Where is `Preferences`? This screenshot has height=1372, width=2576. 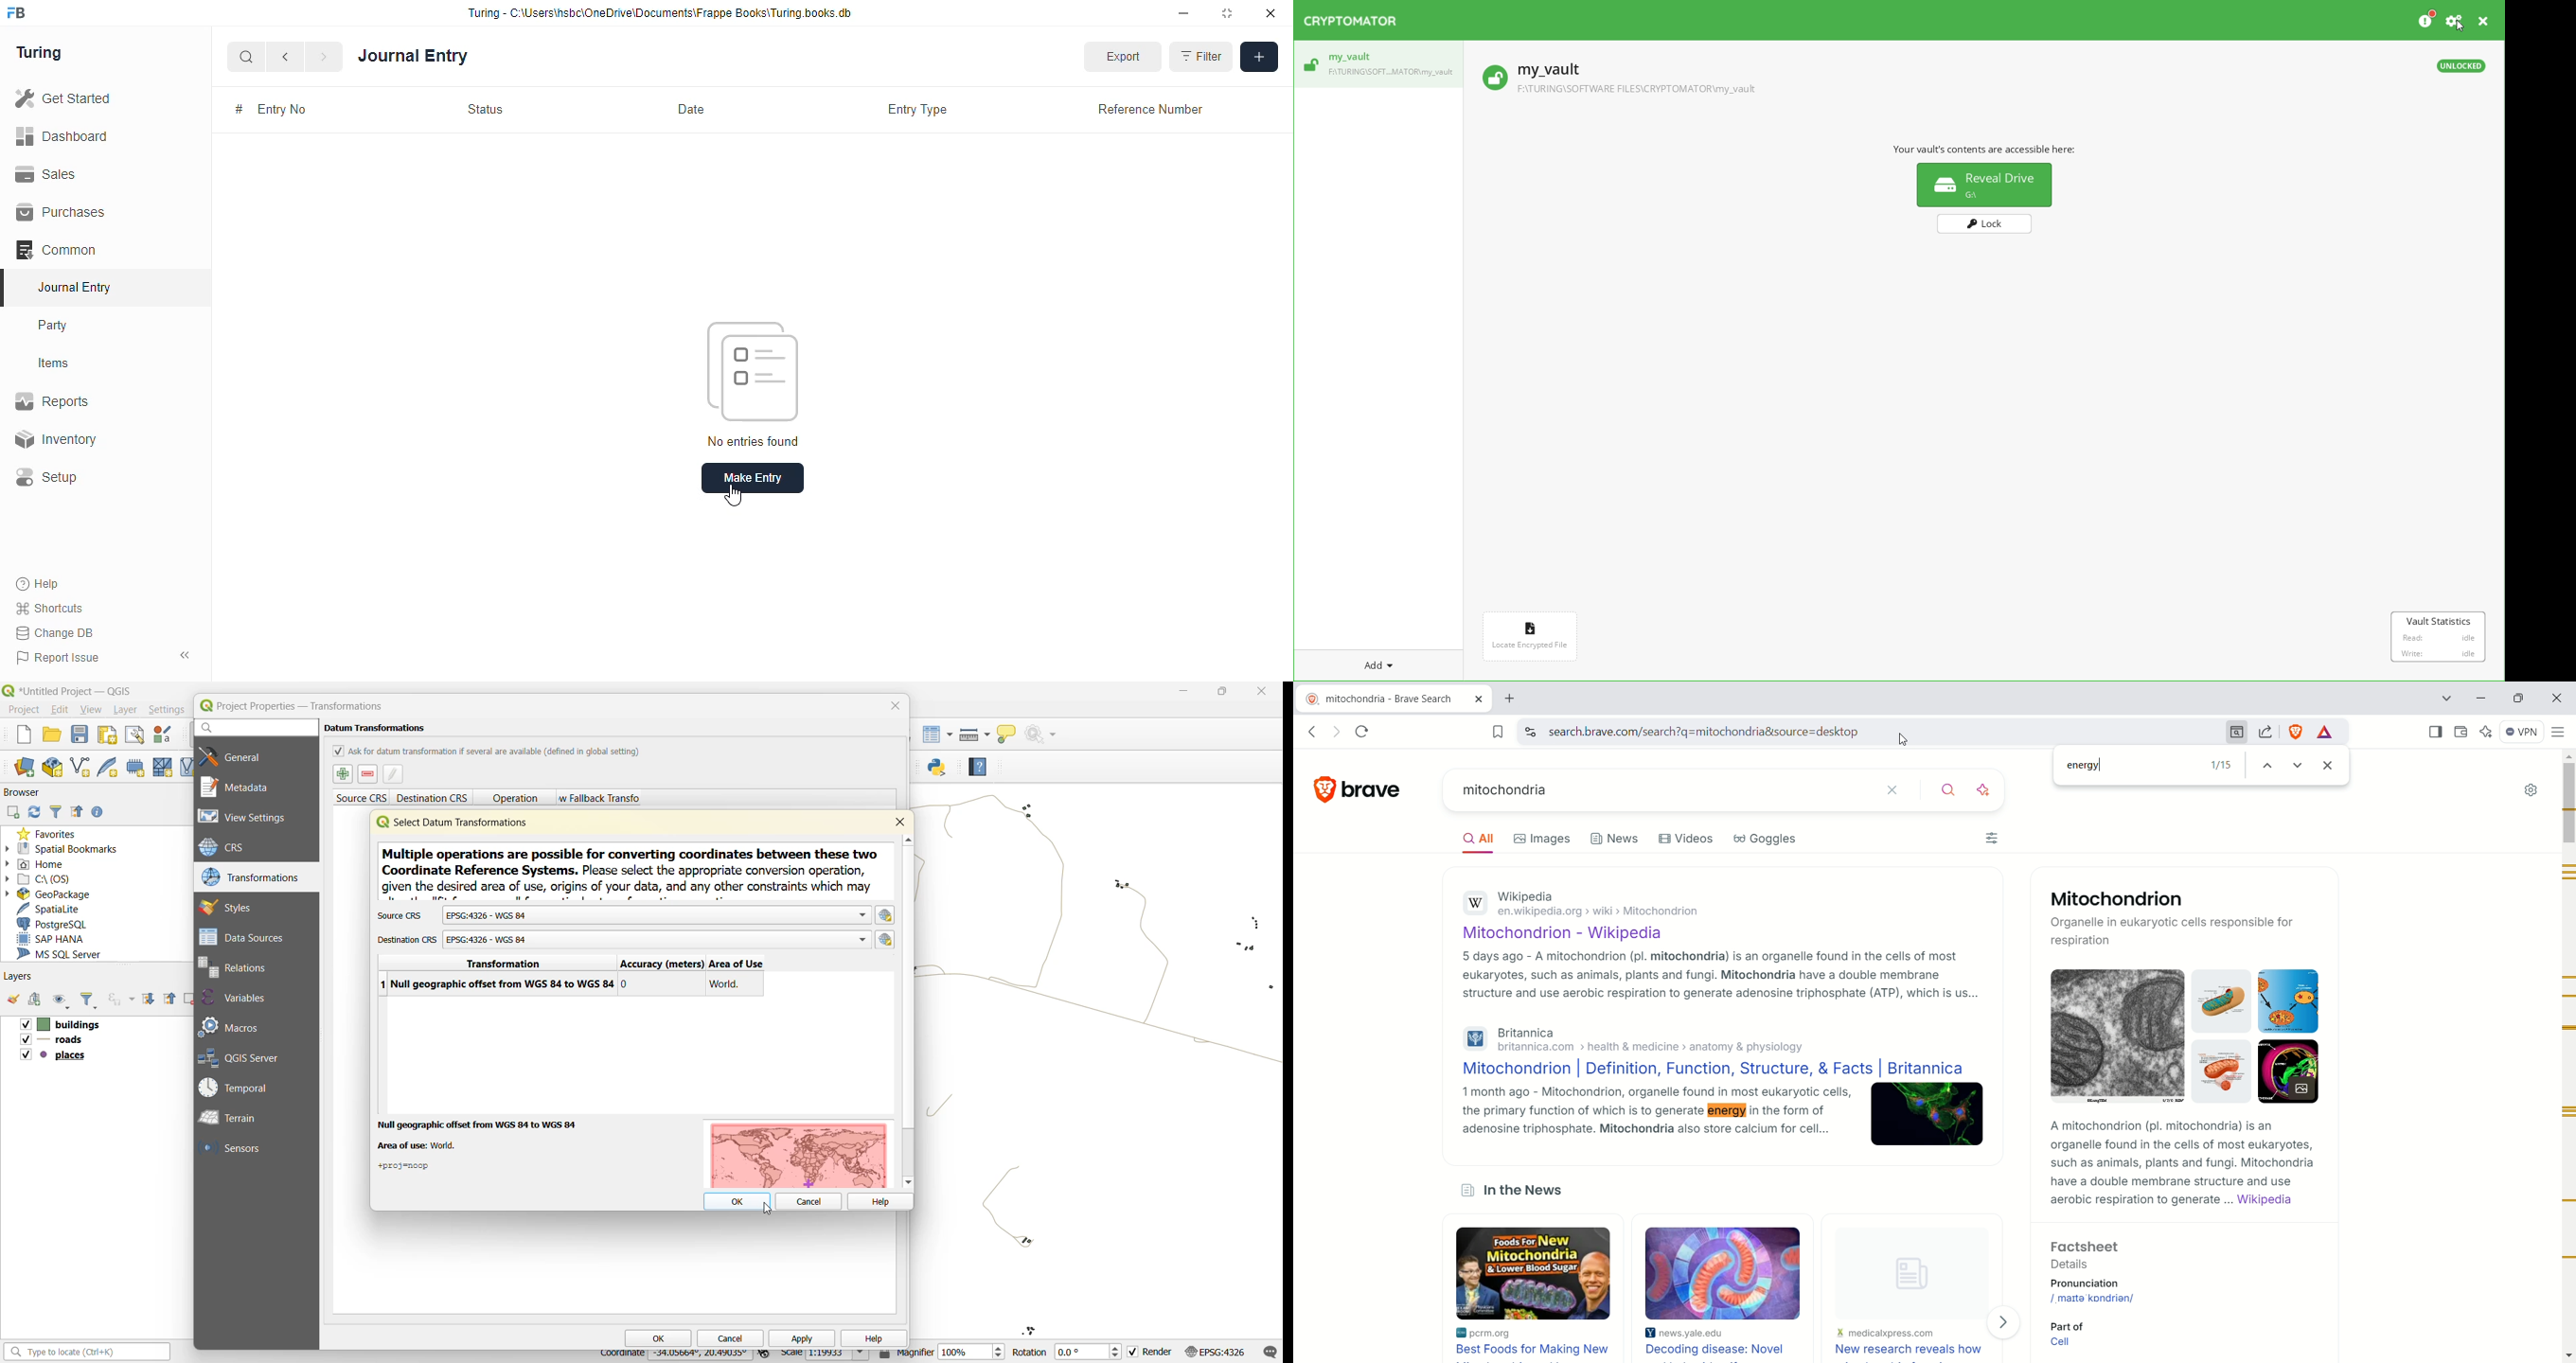 Preferences is located at coordinates (2456, 21).